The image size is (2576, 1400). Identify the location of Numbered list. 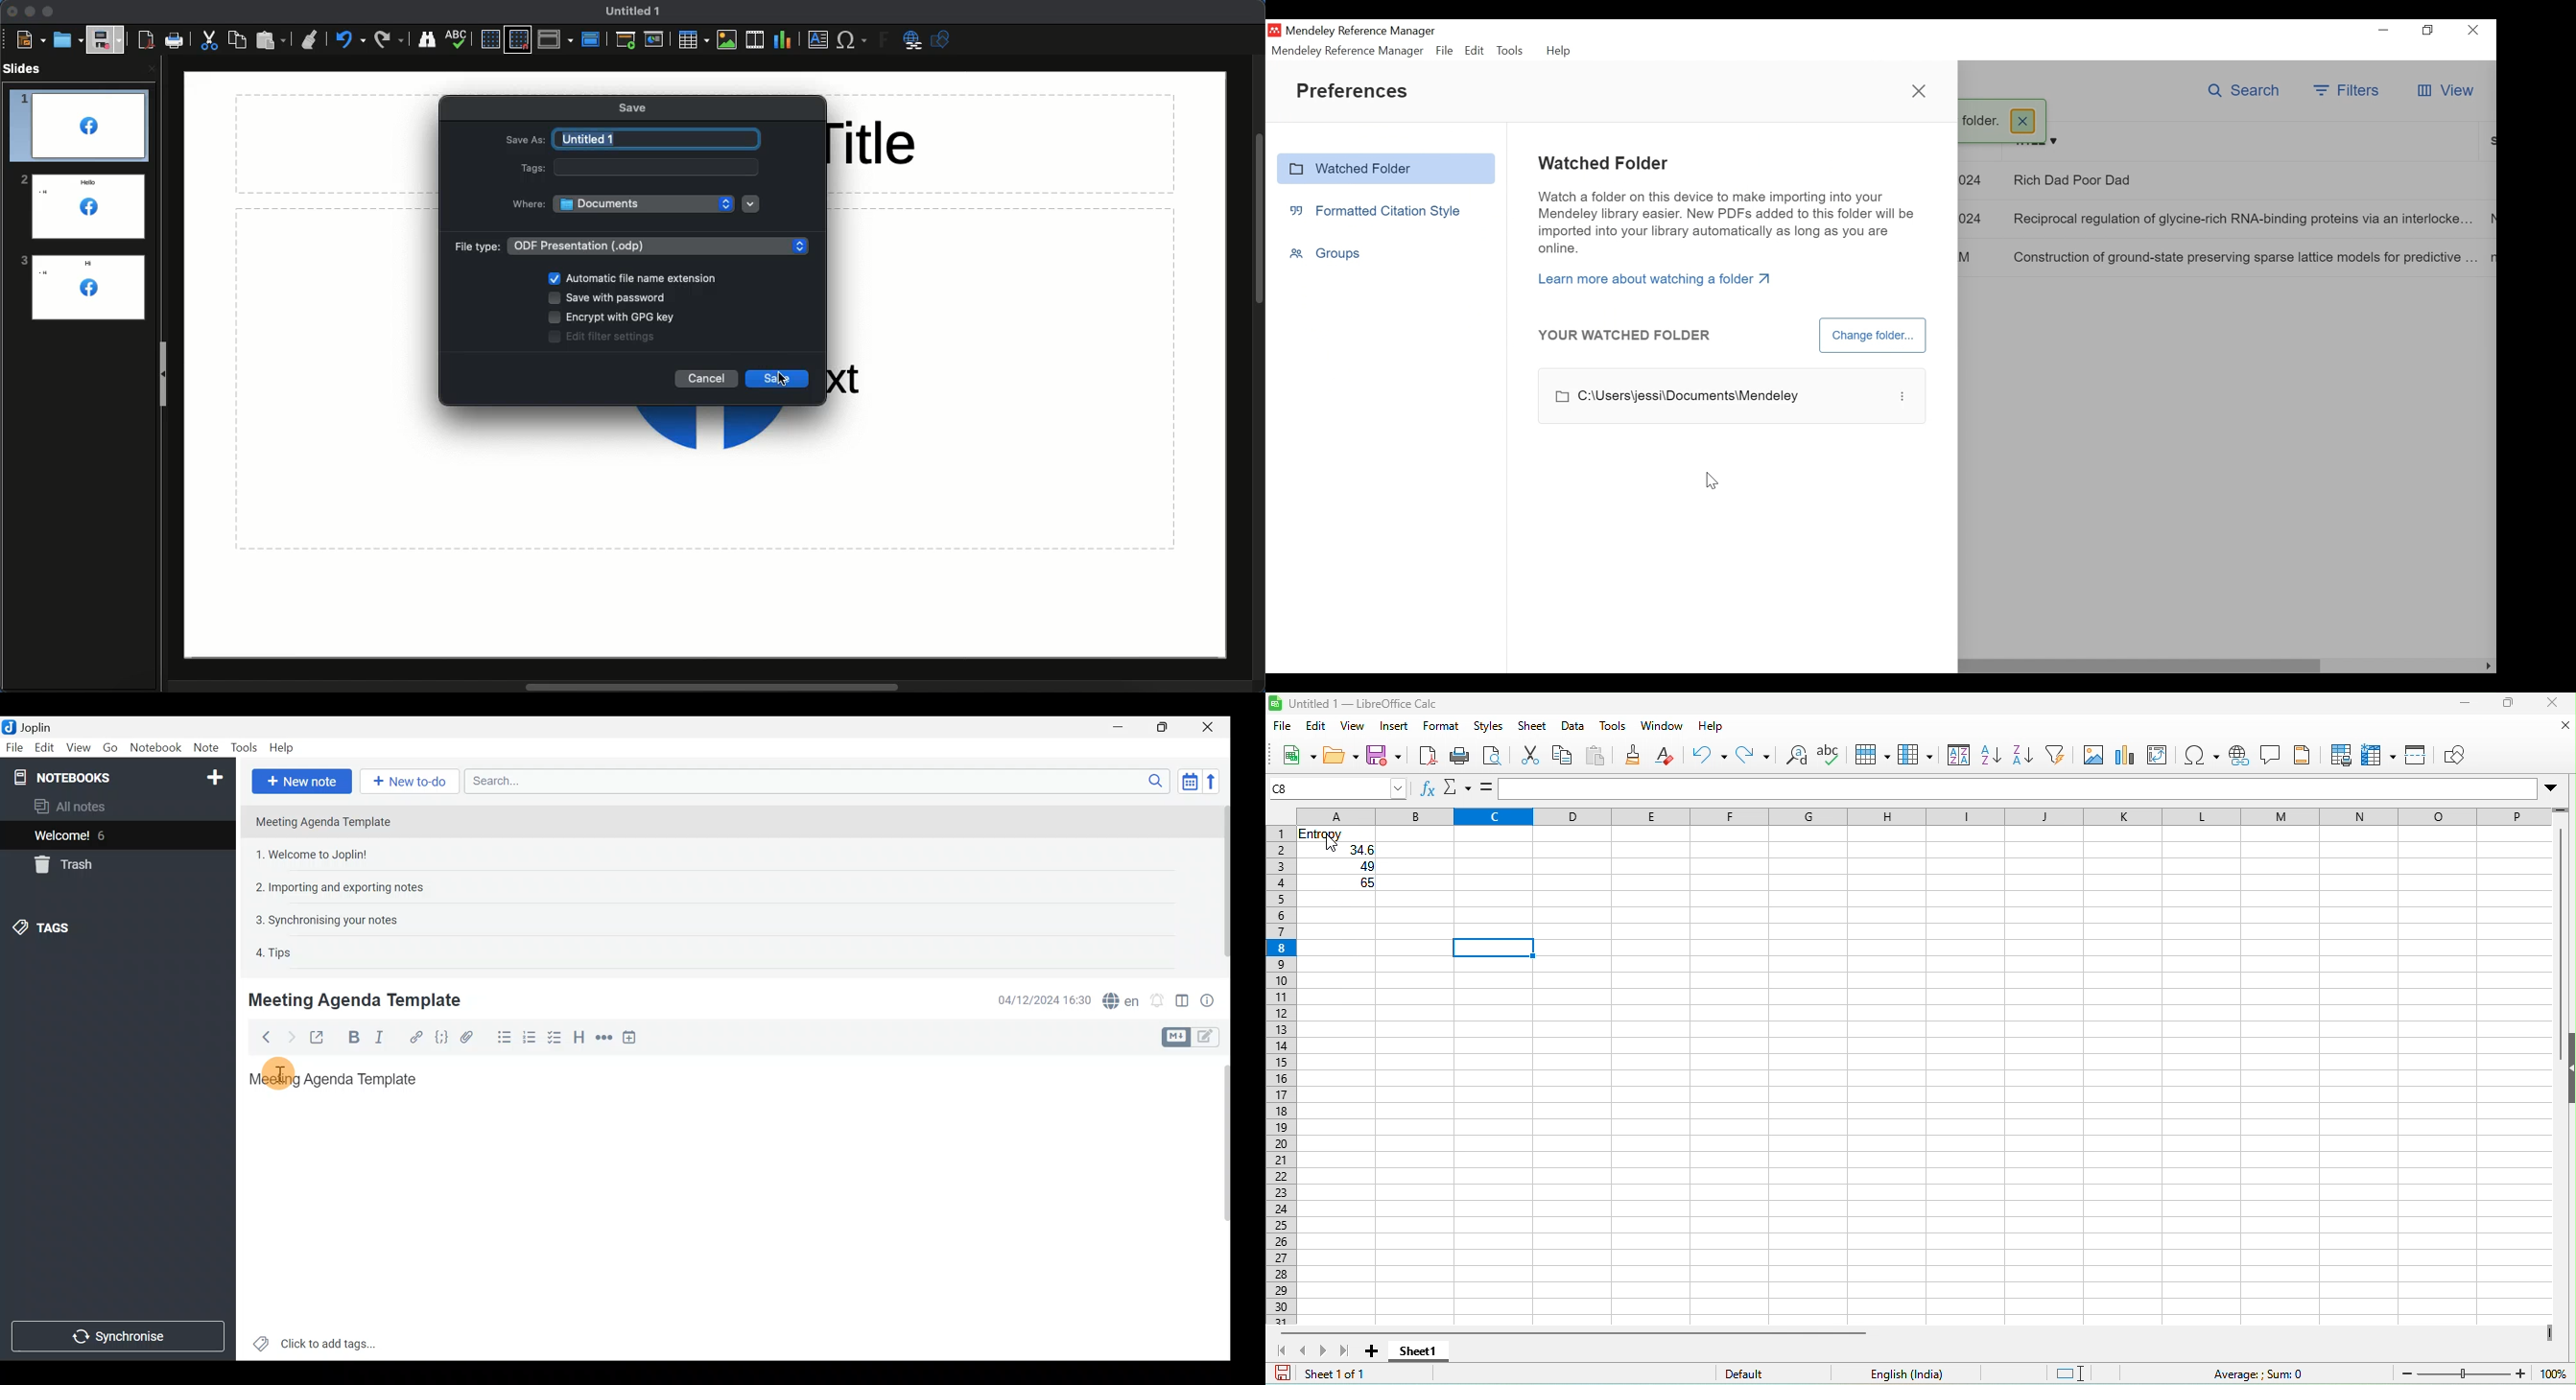
(530, 1039).